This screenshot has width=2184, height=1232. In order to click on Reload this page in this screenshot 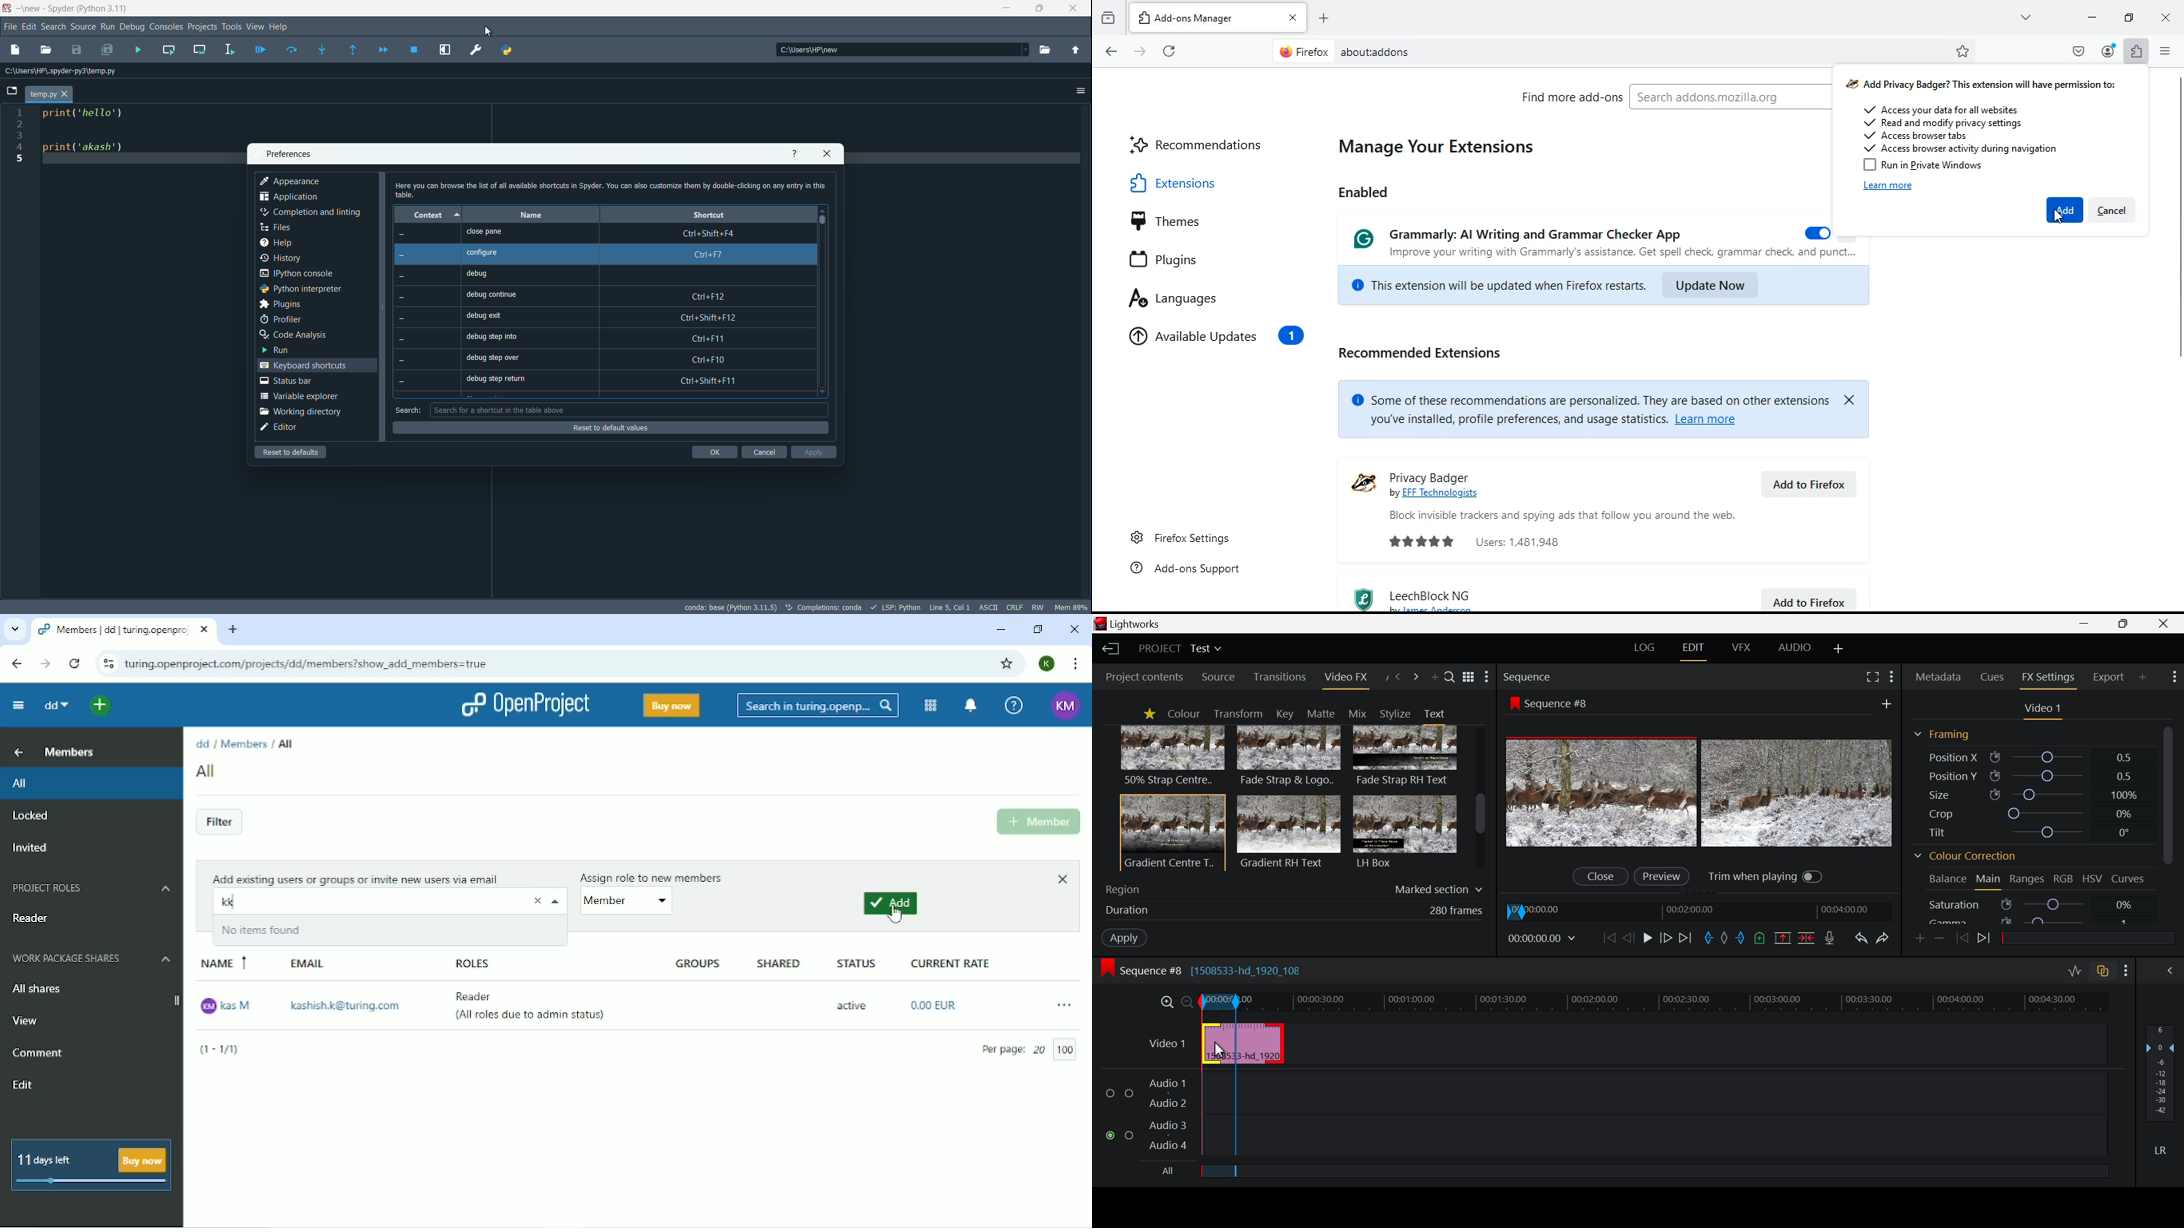, I will do `click(74, 662)`.